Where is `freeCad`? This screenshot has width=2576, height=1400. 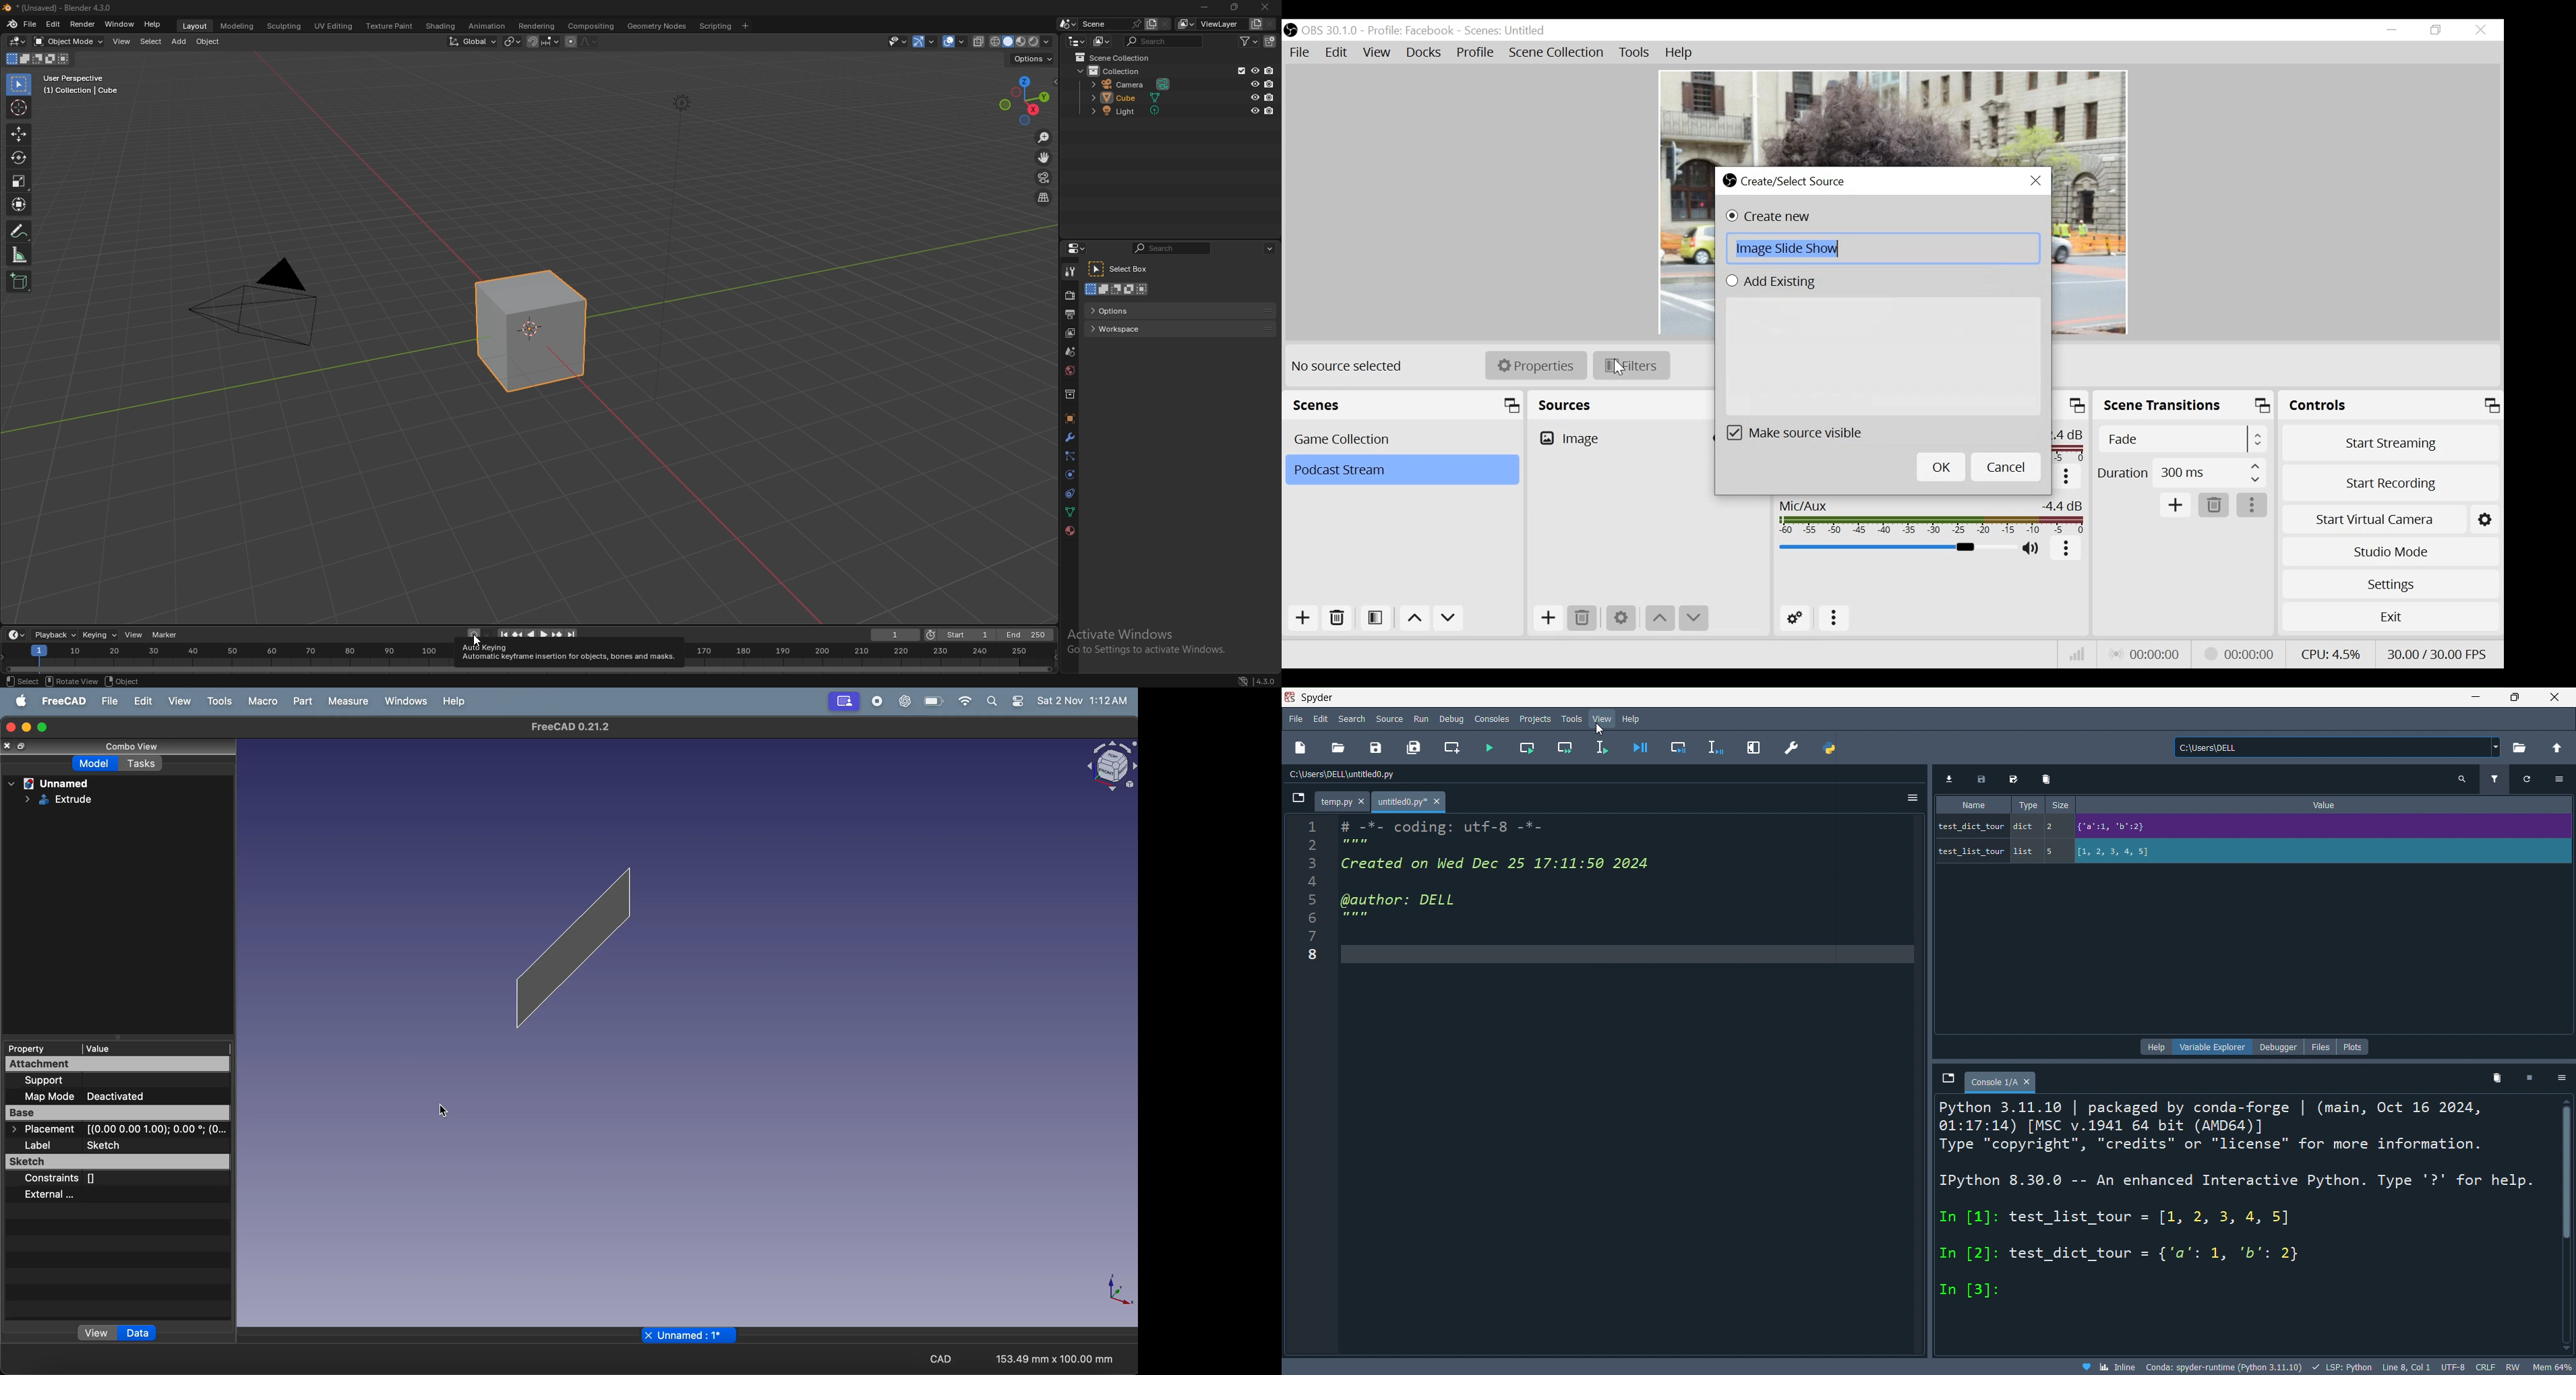
freeCad is located at coordinates (60, 702).